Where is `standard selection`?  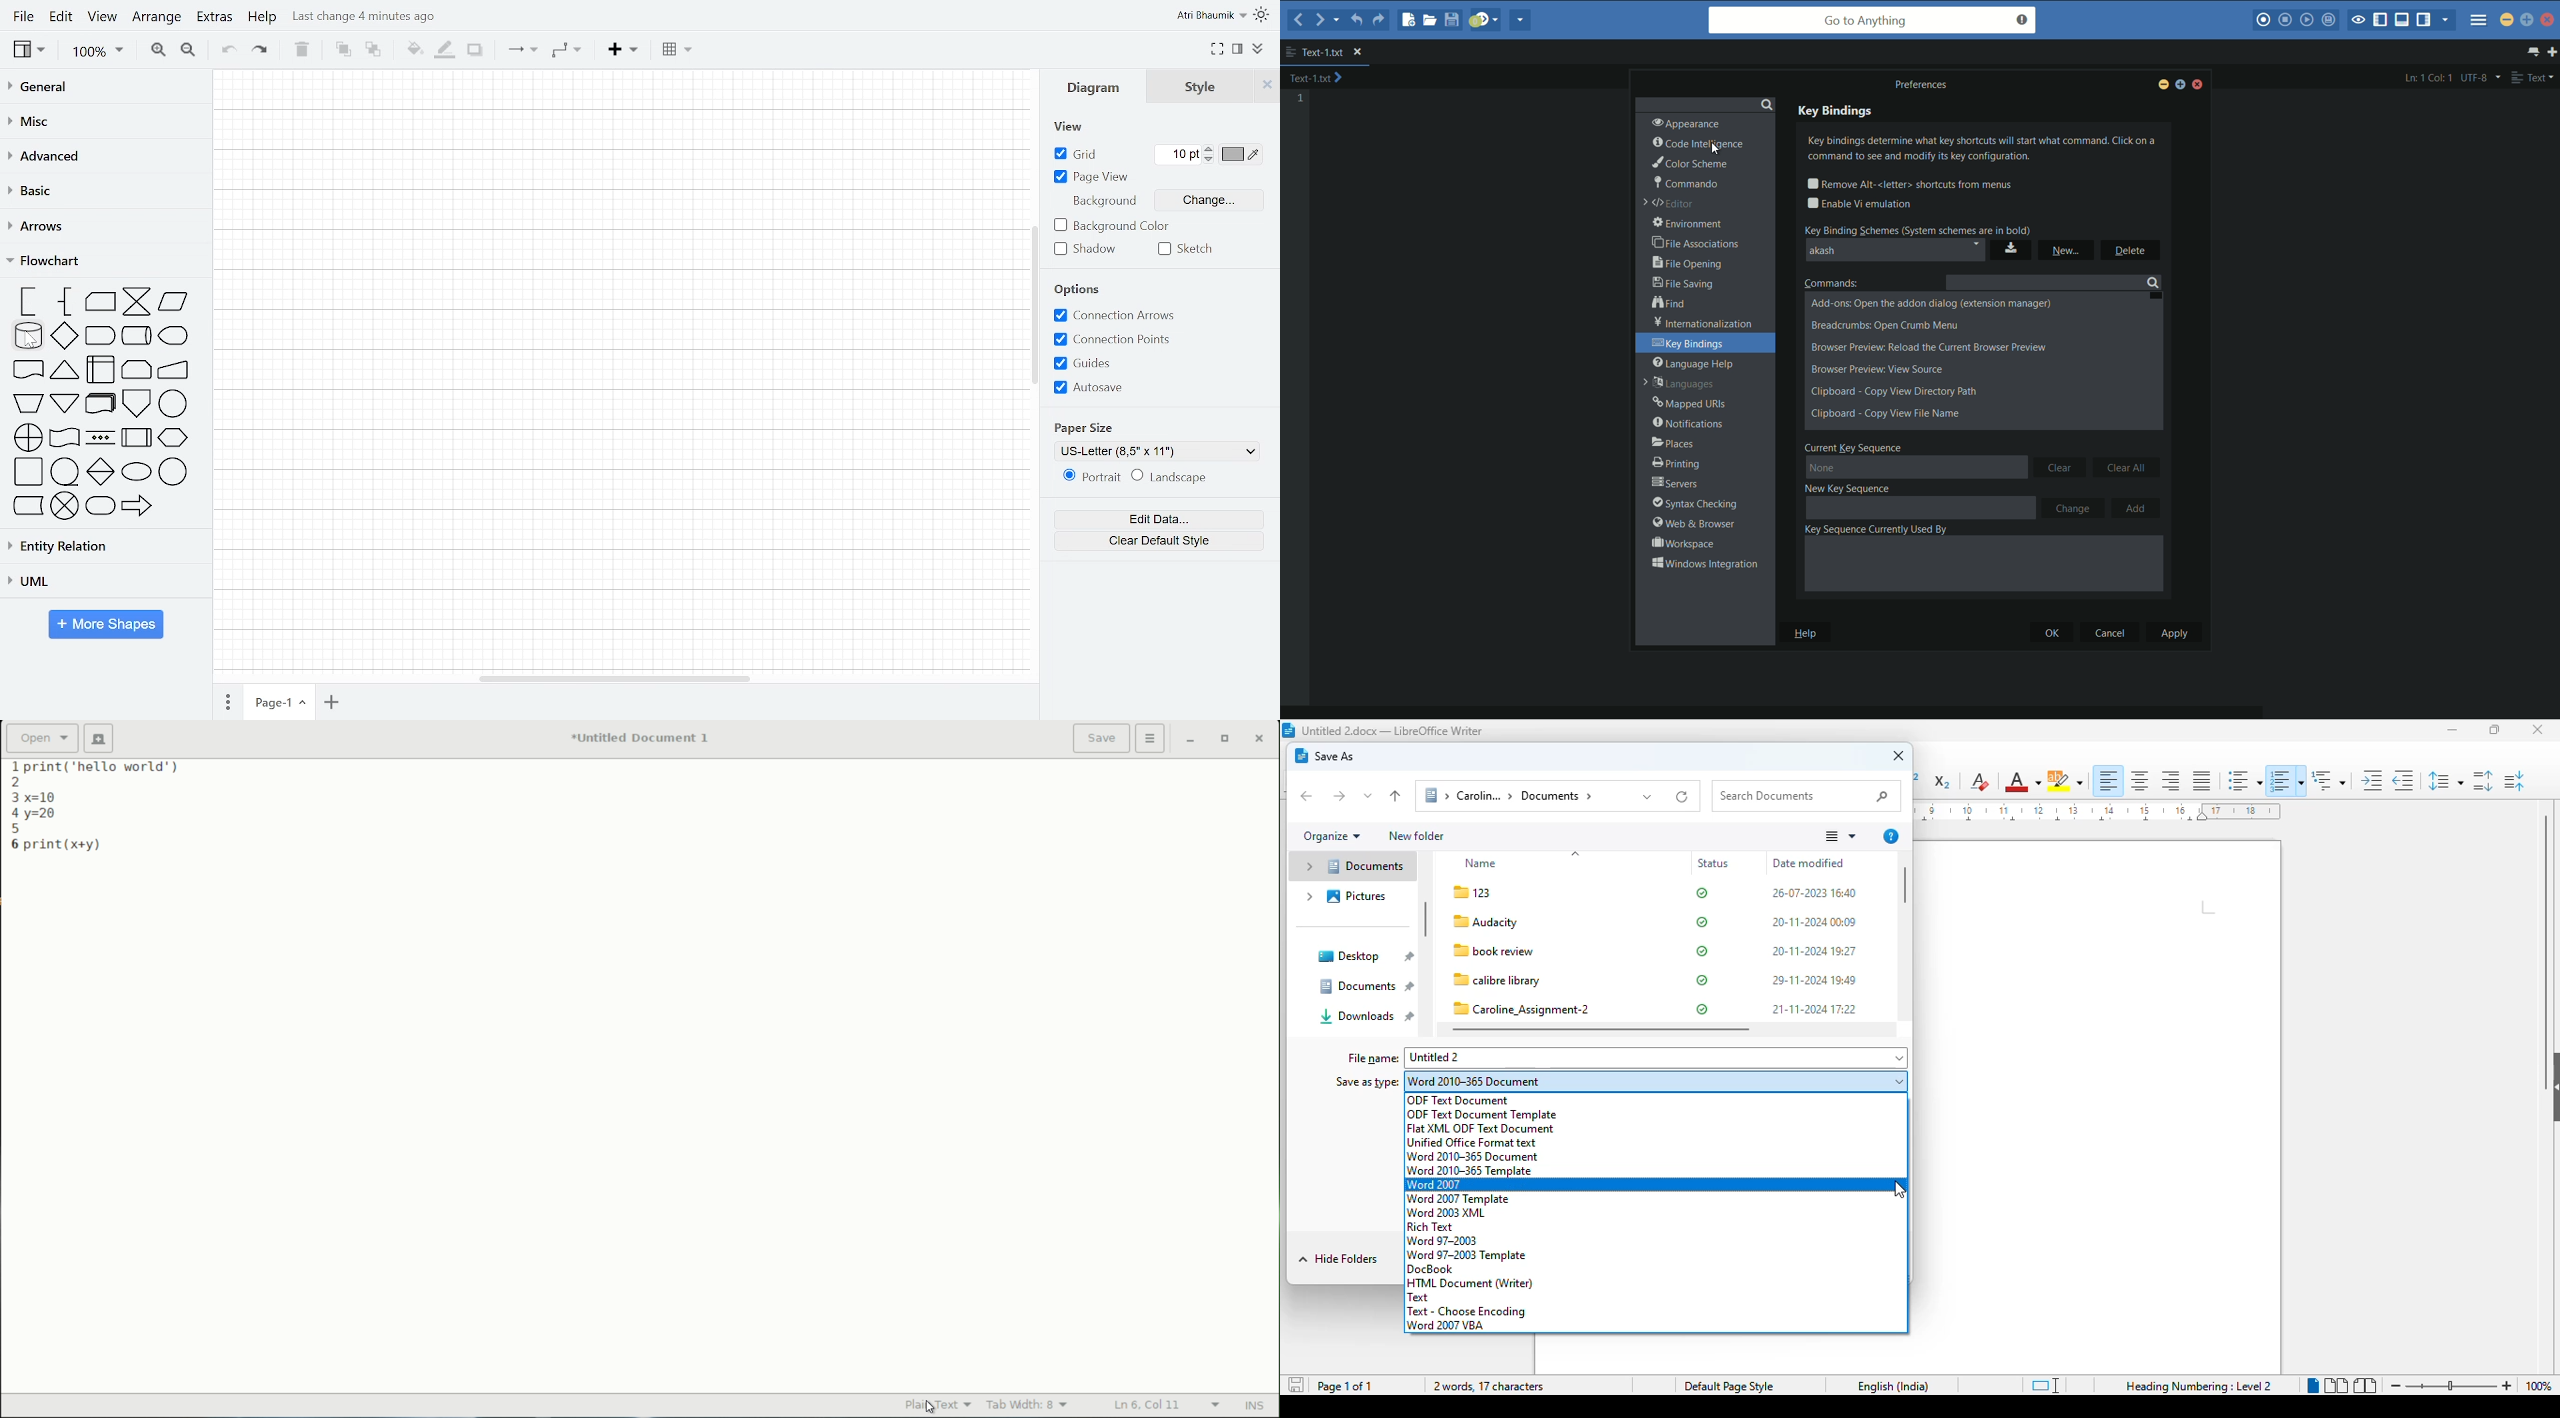
standard selection is located at coordinates (2045, 1386).